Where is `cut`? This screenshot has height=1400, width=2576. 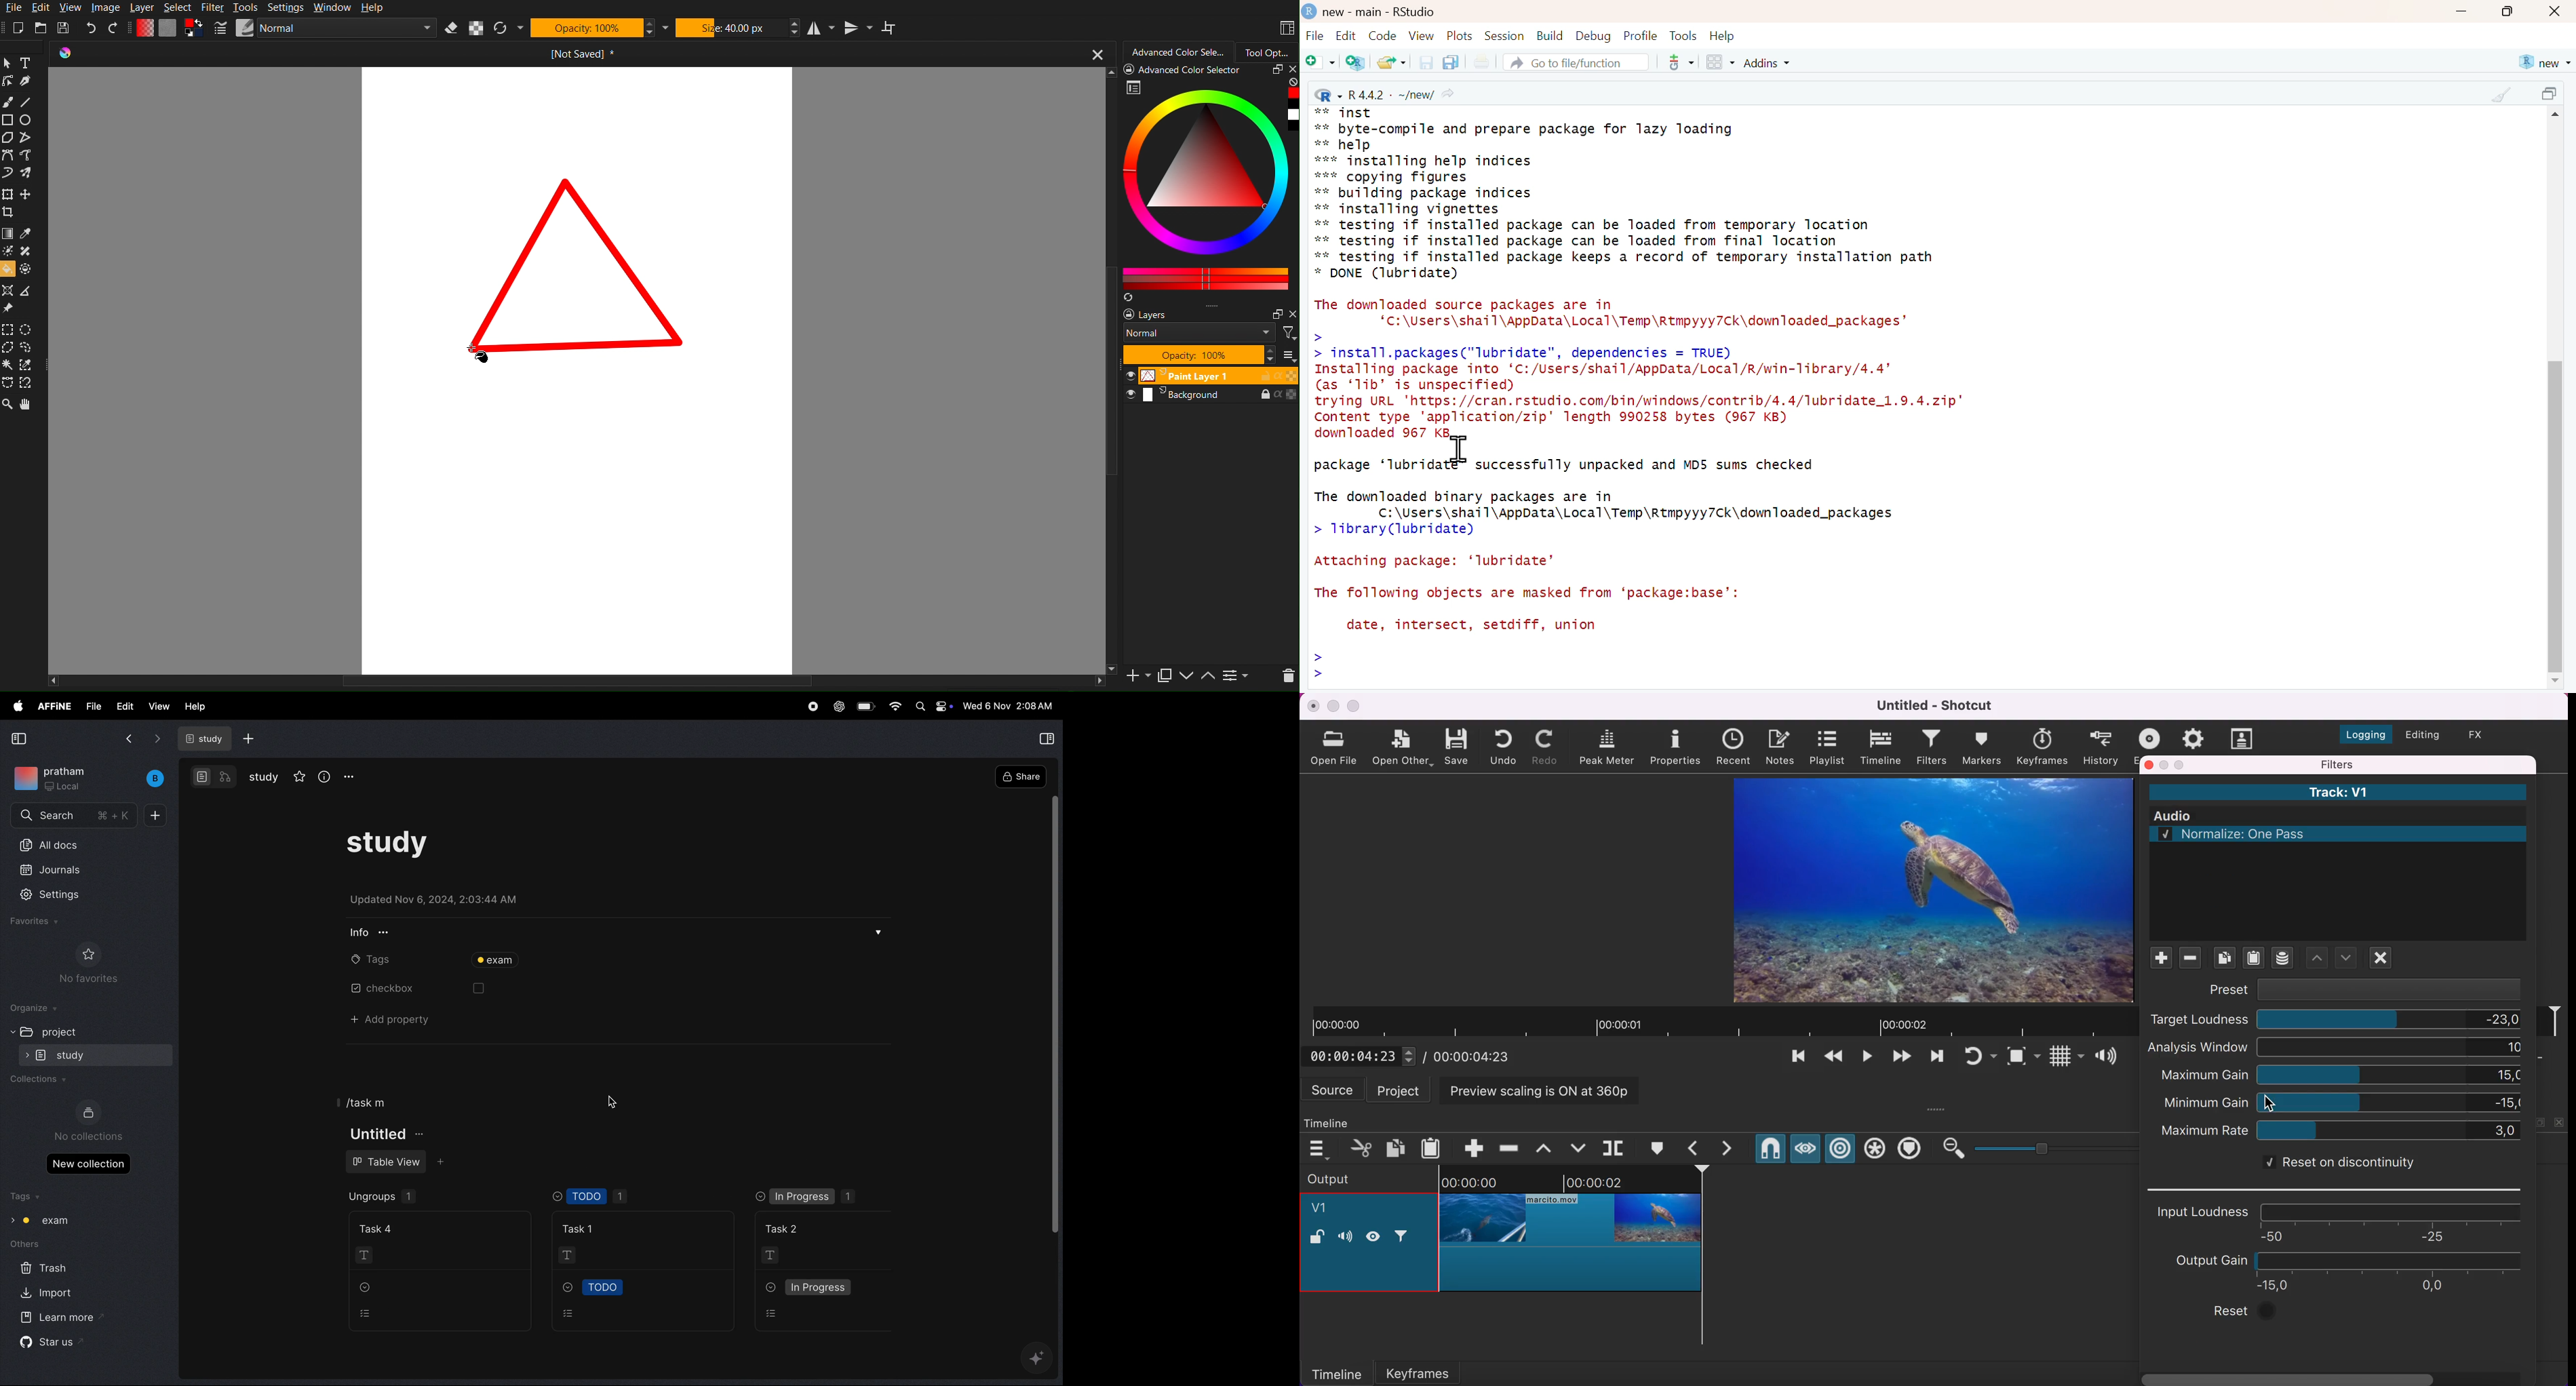 cut is located at coordinates (1362, 1148).